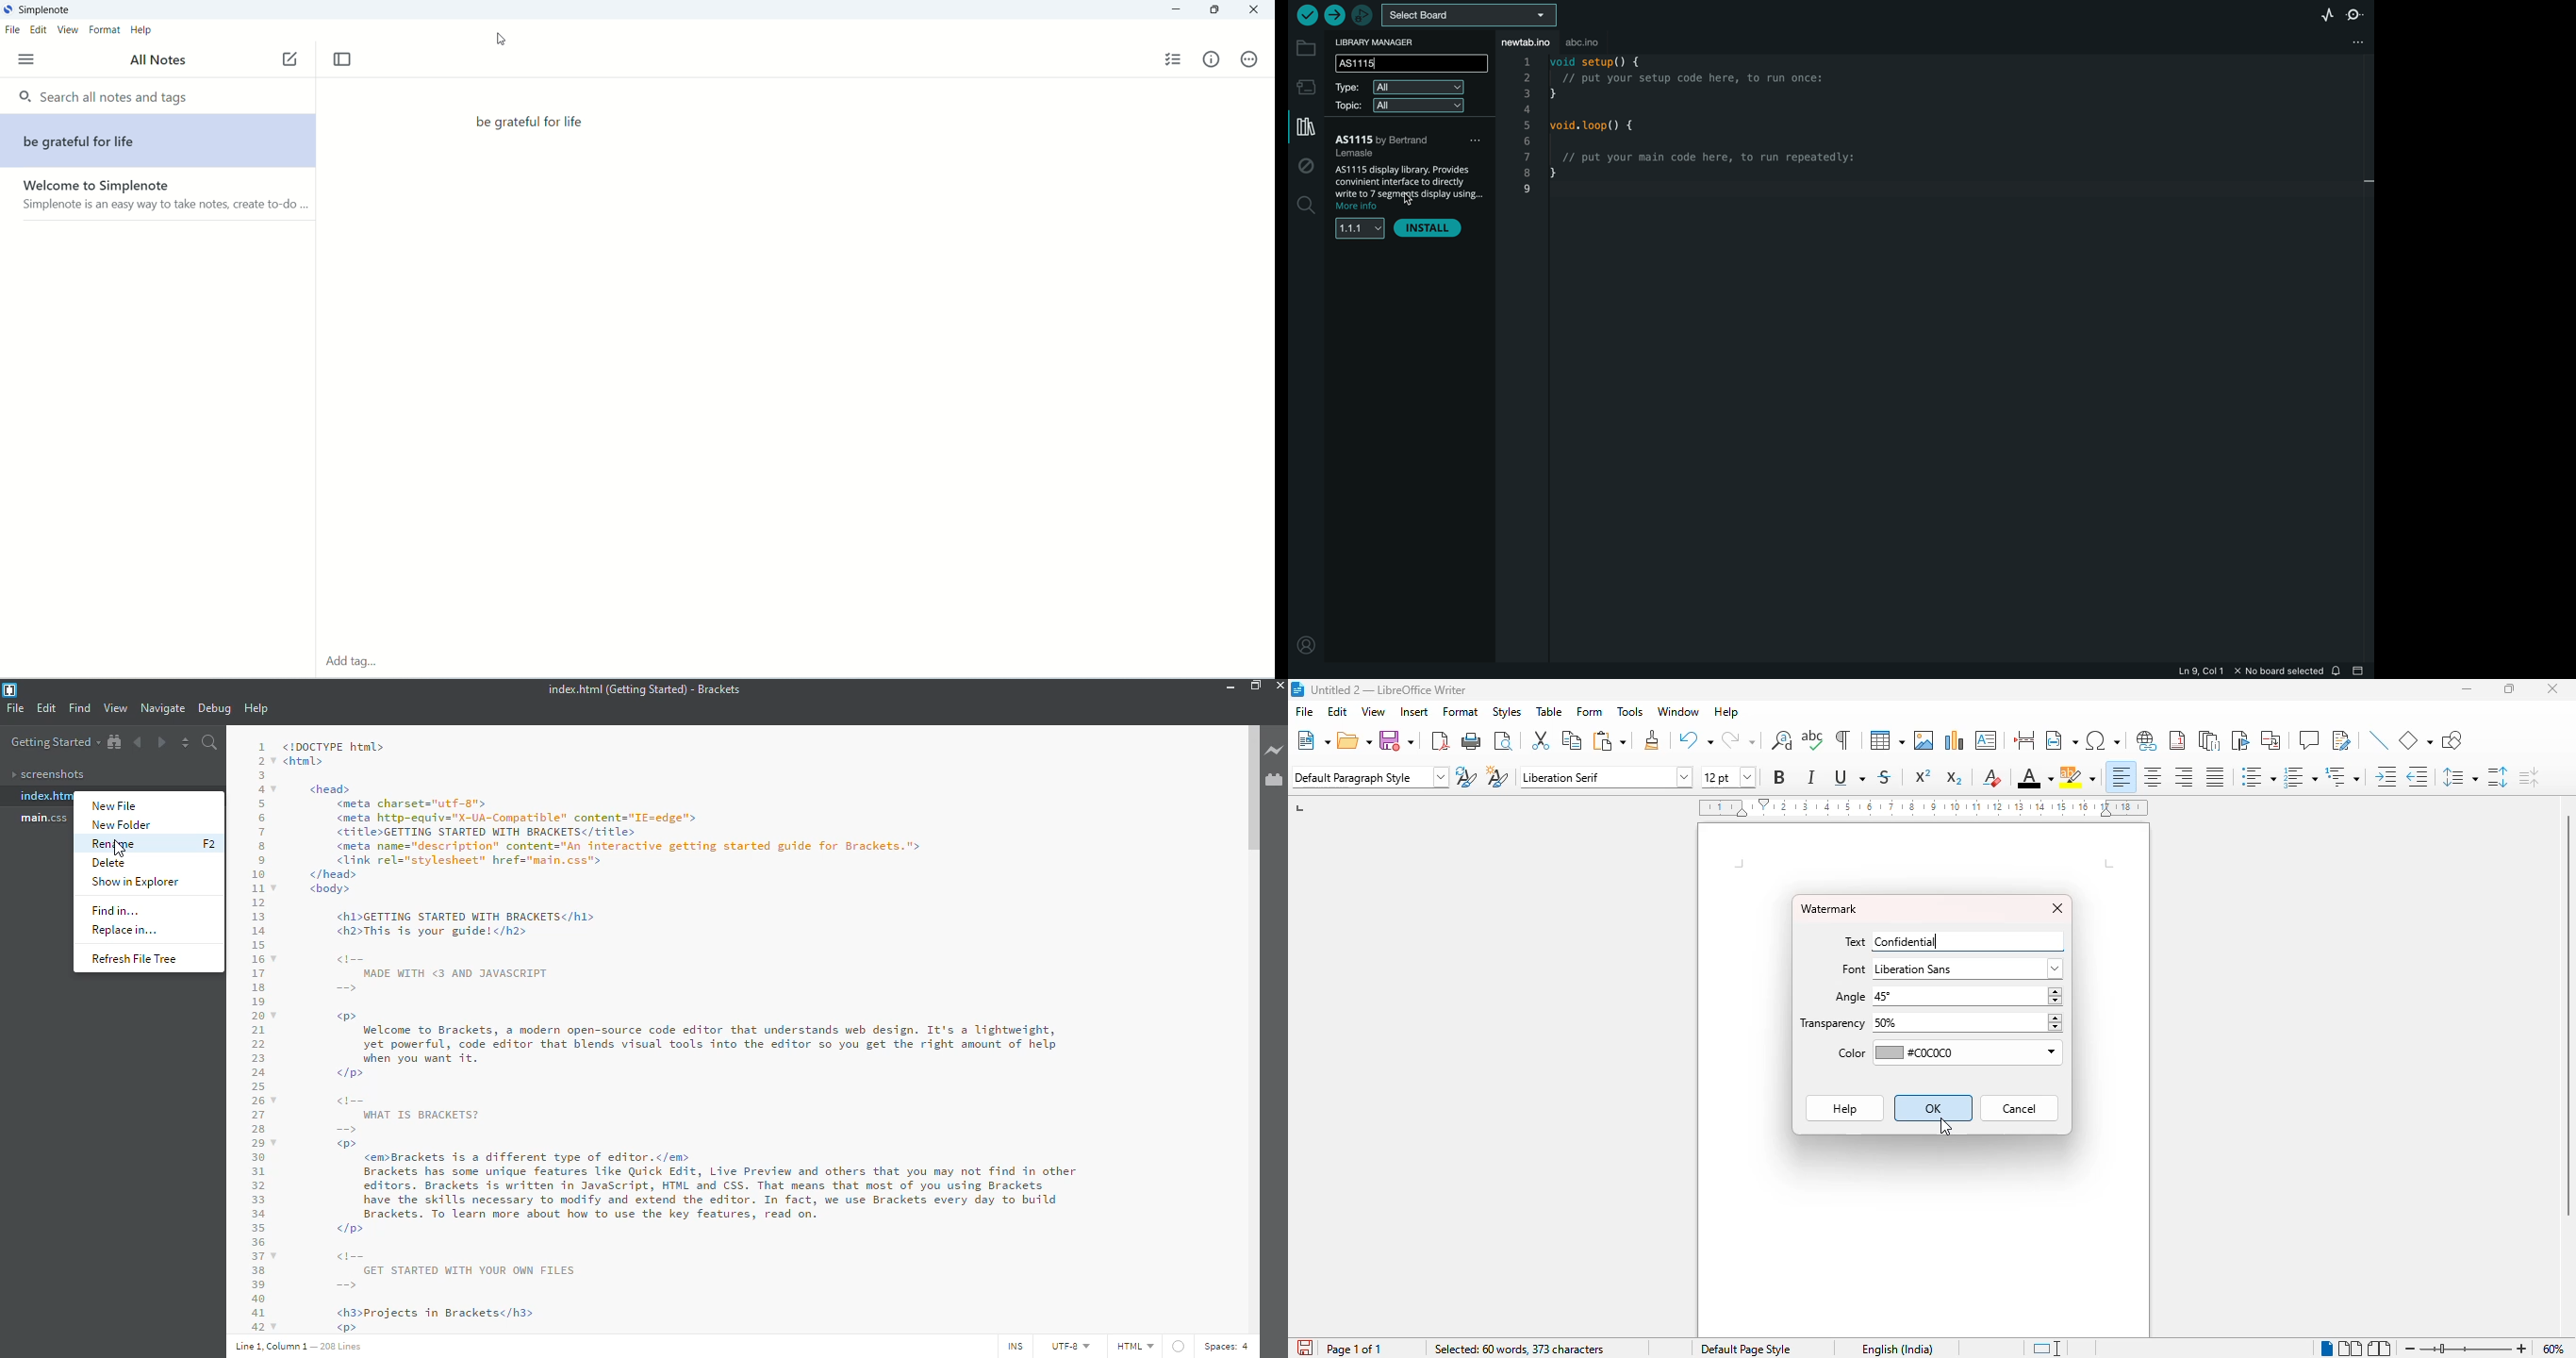  What do you see at coordinates (1250, 58) in the screenshot?
I see `actions` at bounding box center [1250, 58].